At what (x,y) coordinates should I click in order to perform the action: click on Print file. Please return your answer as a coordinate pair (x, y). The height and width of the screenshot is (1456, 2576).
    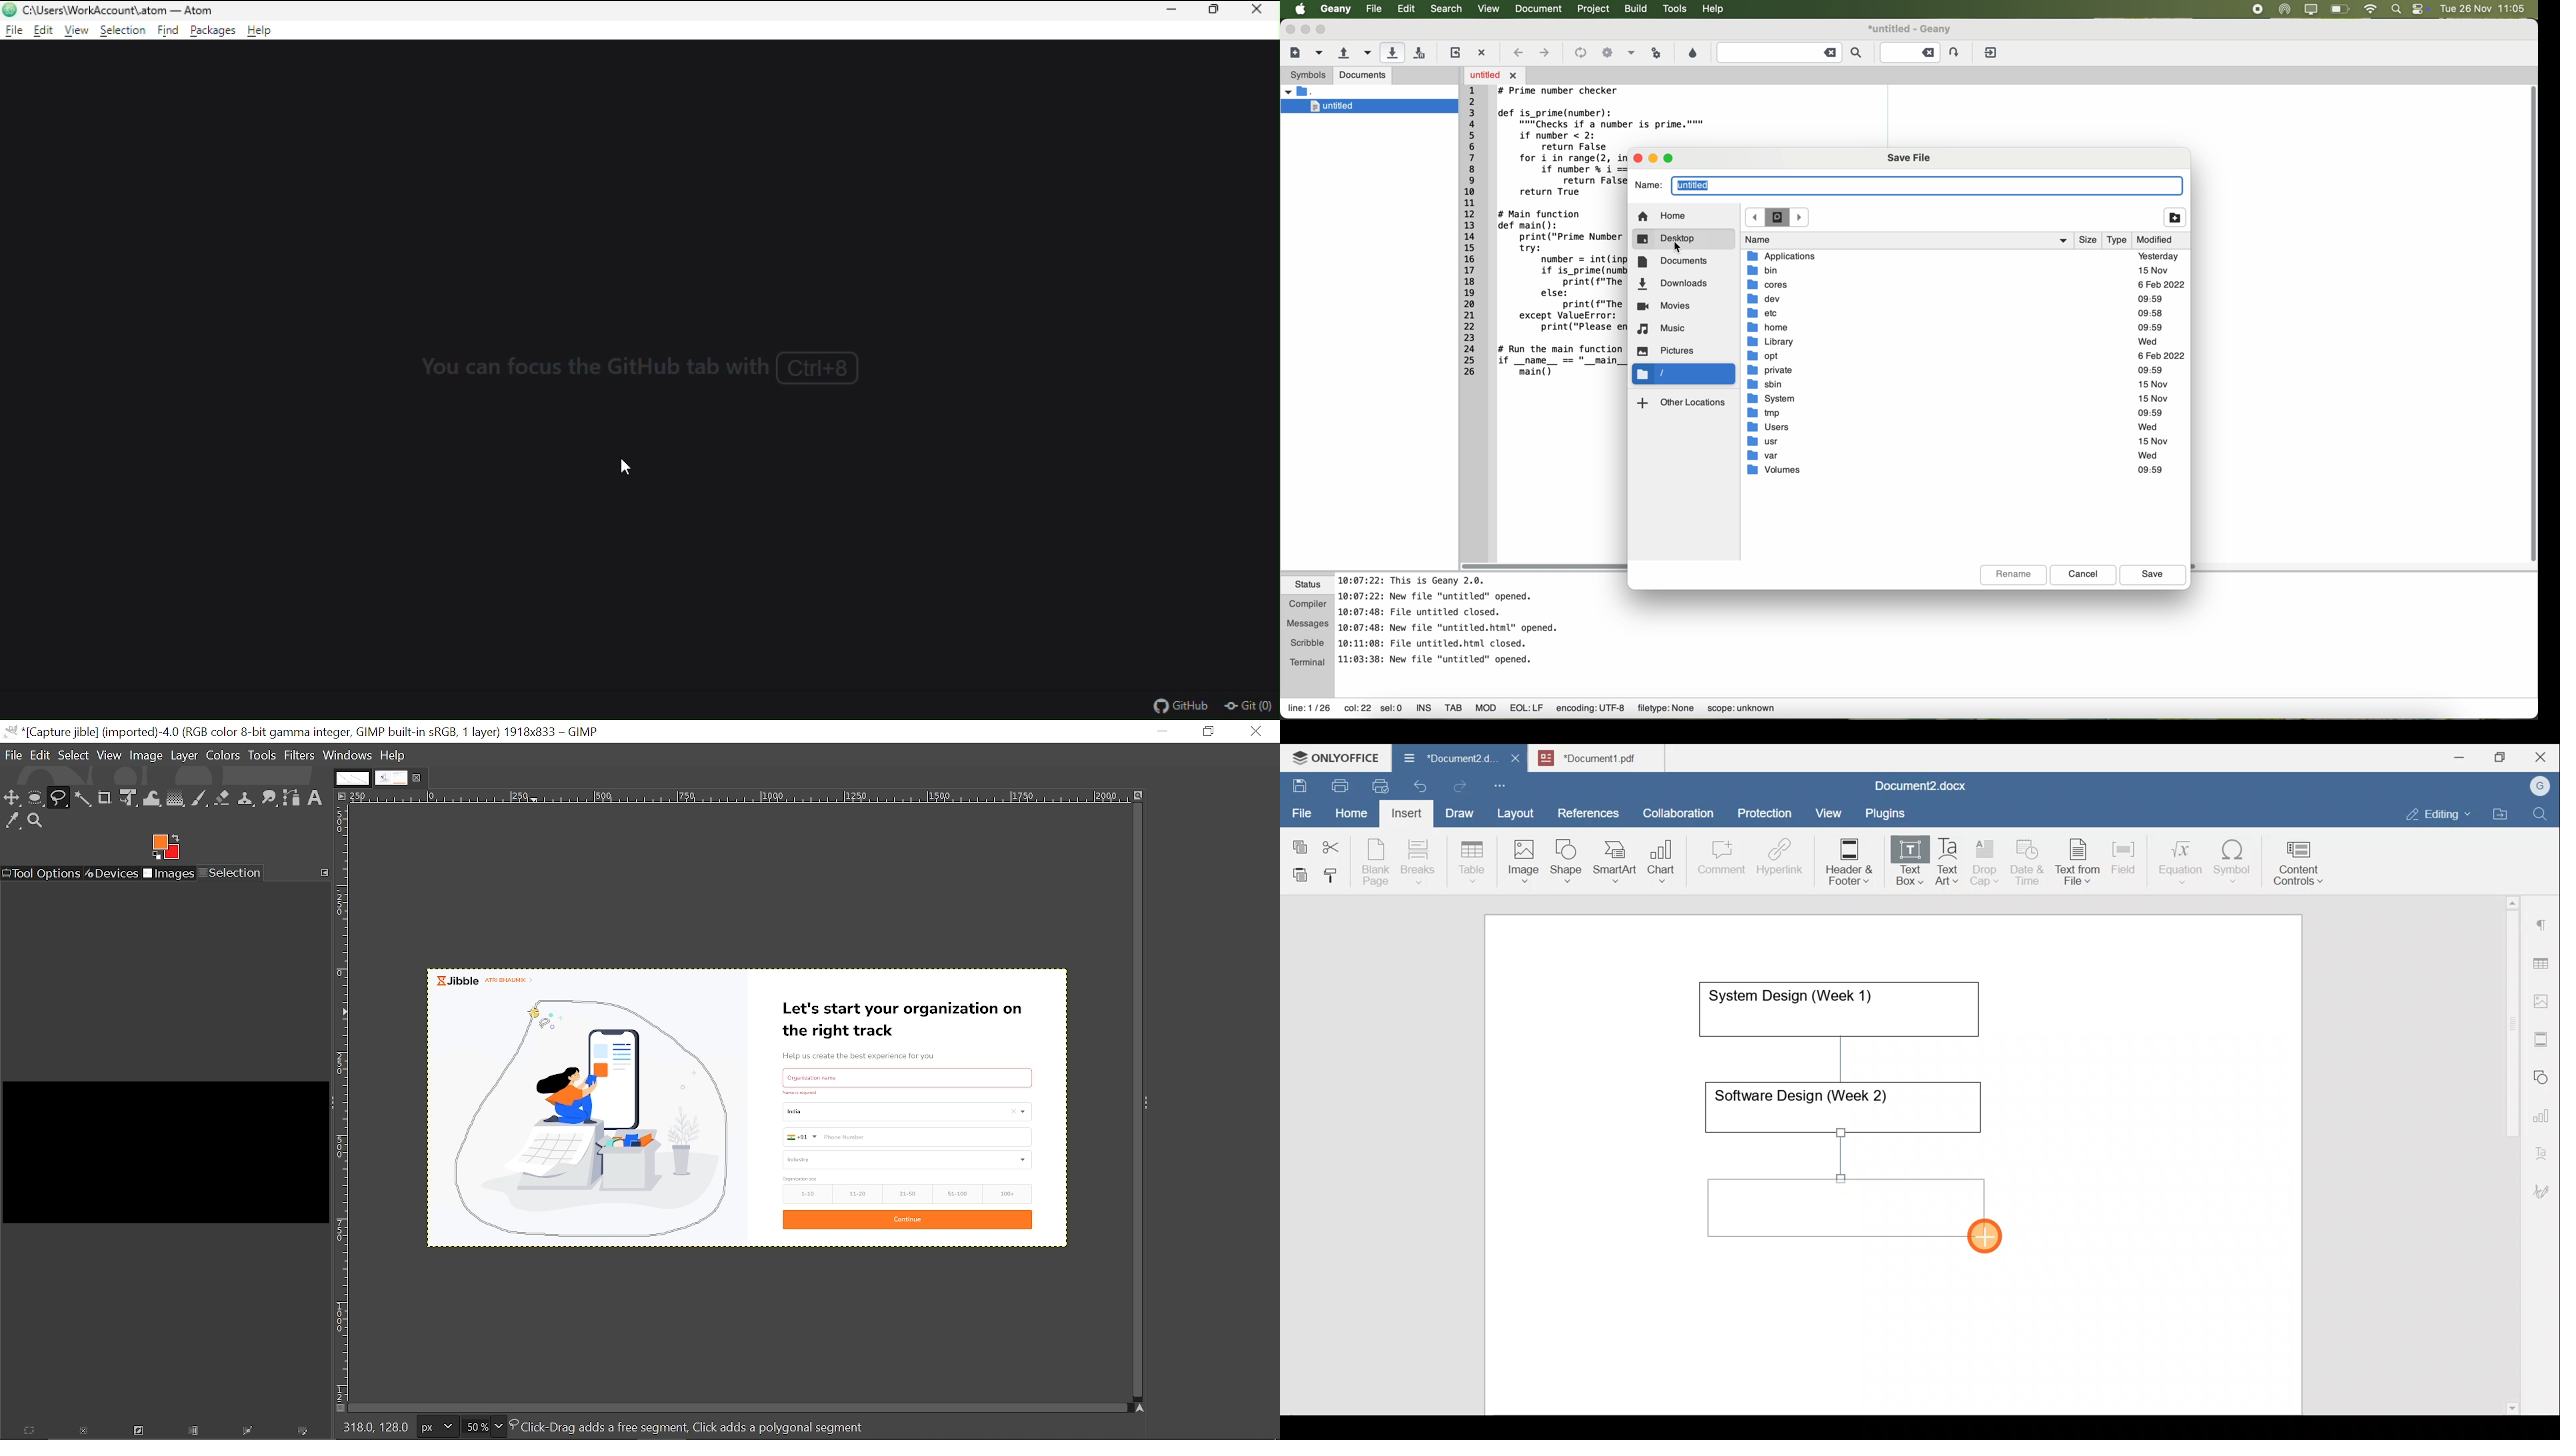
    Looking at the image, I should click on (1337, 783).